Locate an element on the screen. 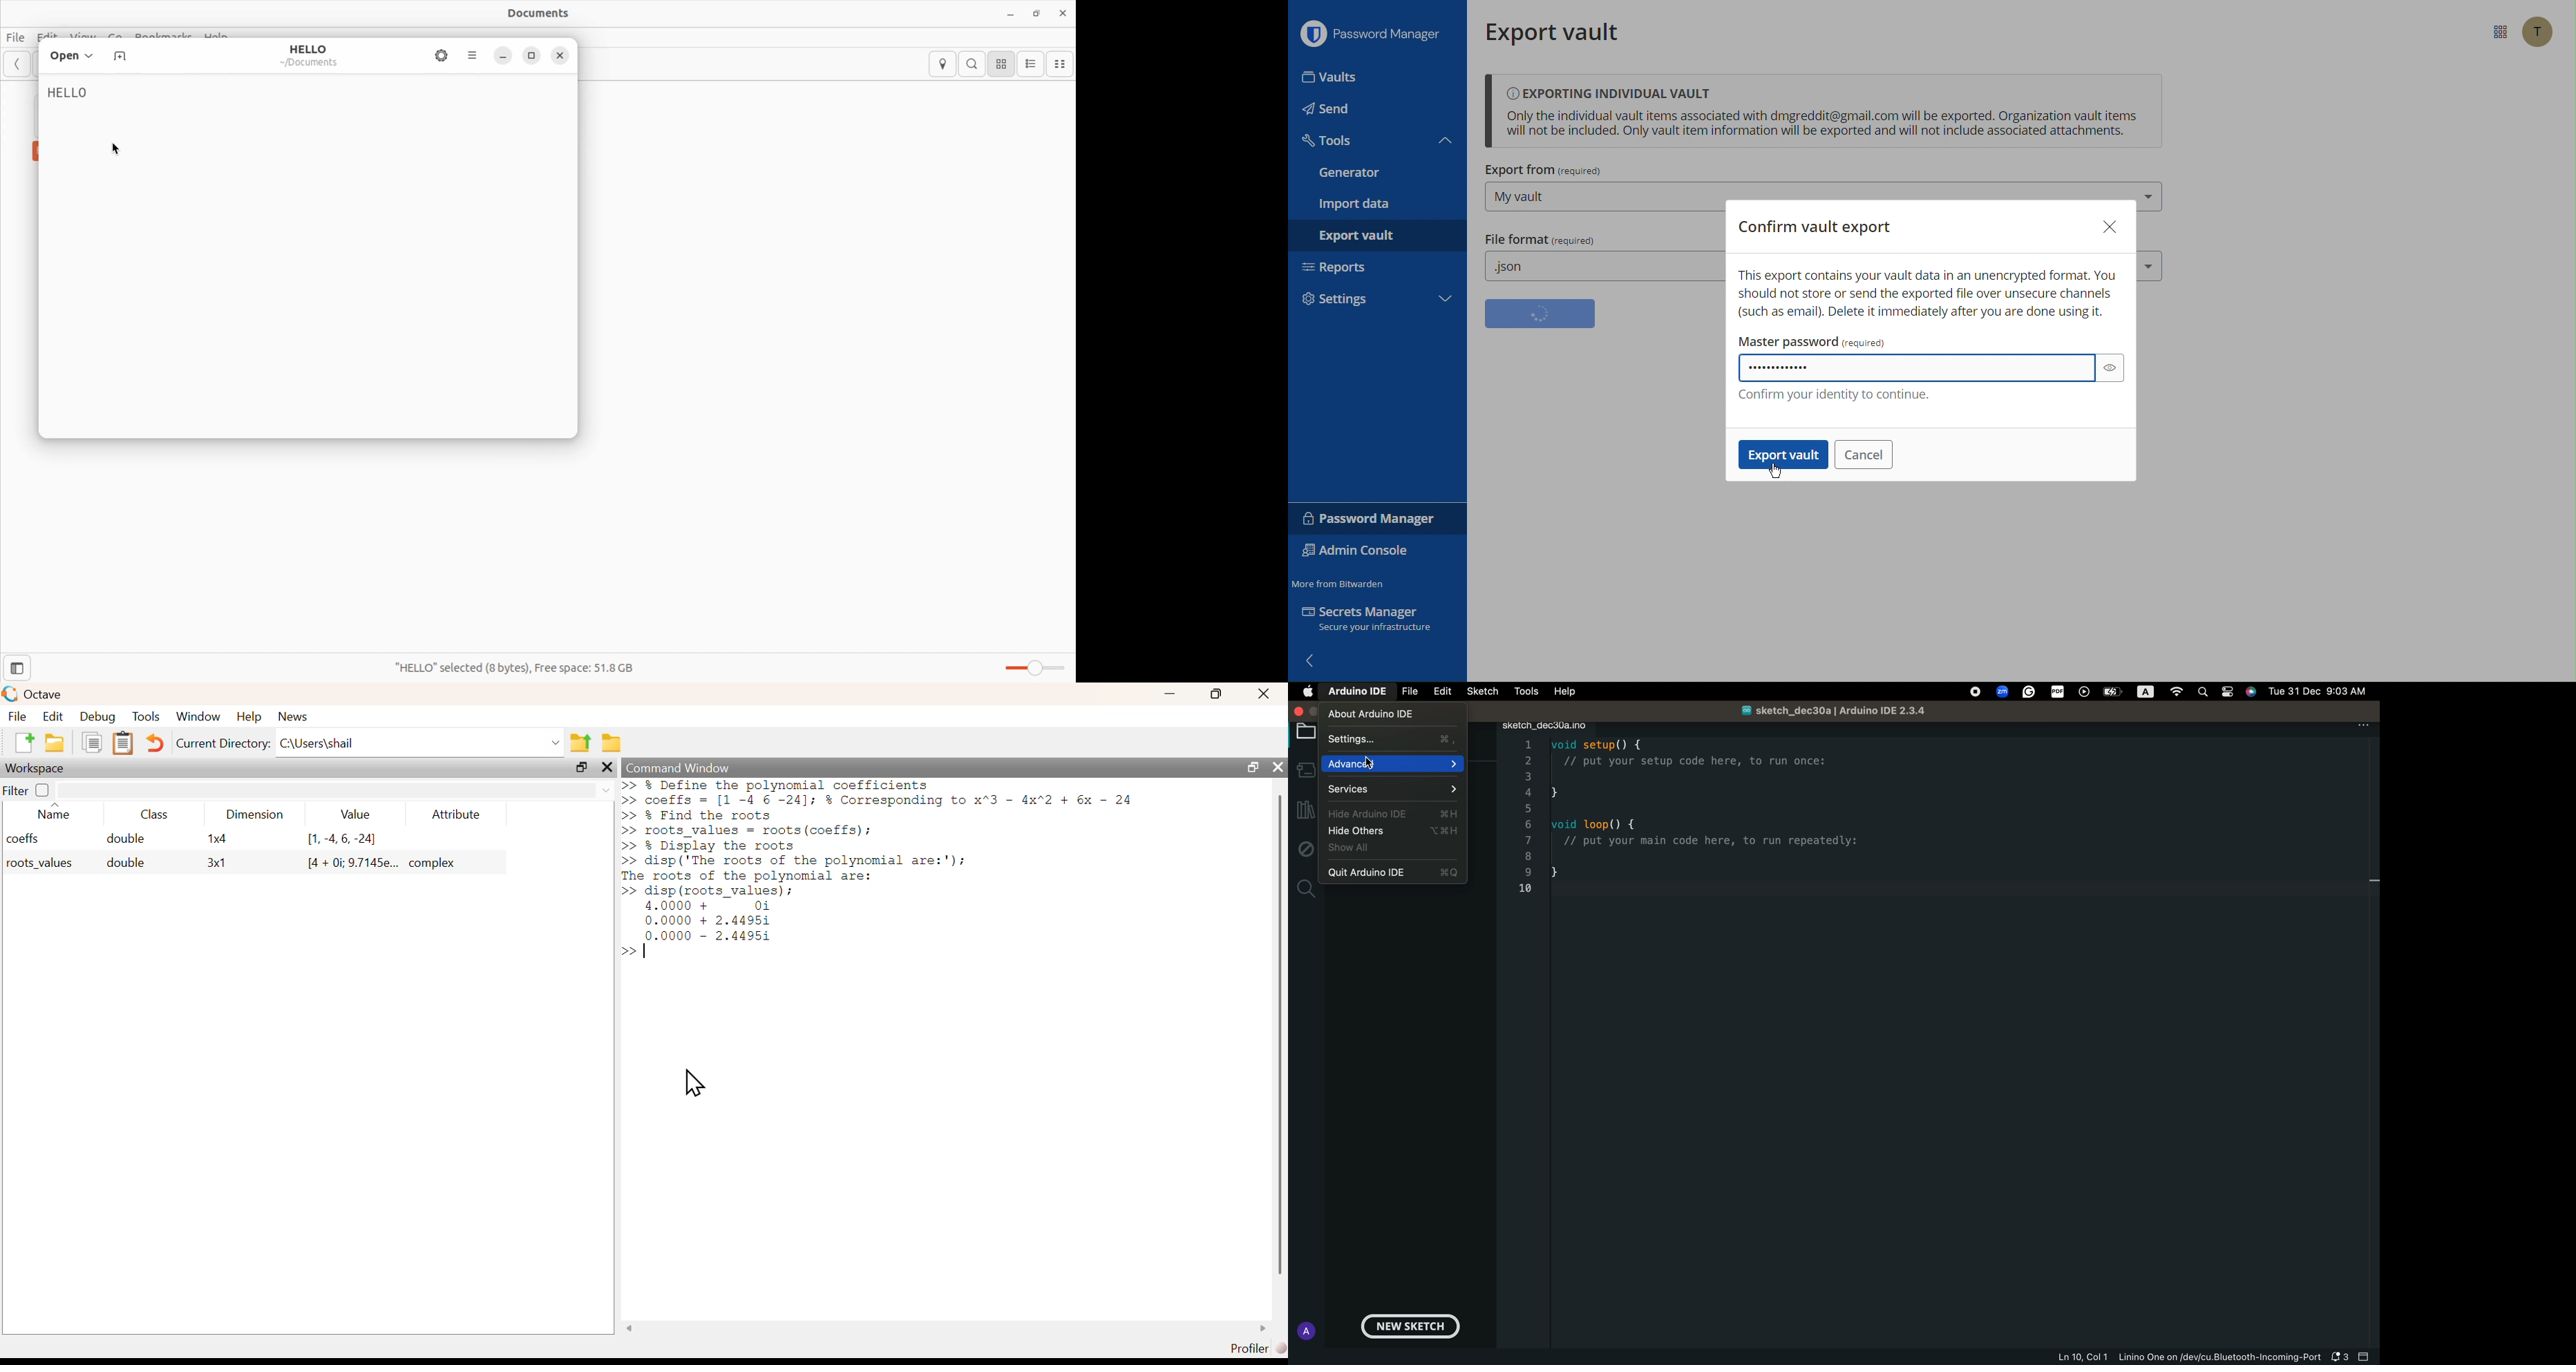 This screenshot has height=1372, width=2576. close is located at coordinates (1278, 768).